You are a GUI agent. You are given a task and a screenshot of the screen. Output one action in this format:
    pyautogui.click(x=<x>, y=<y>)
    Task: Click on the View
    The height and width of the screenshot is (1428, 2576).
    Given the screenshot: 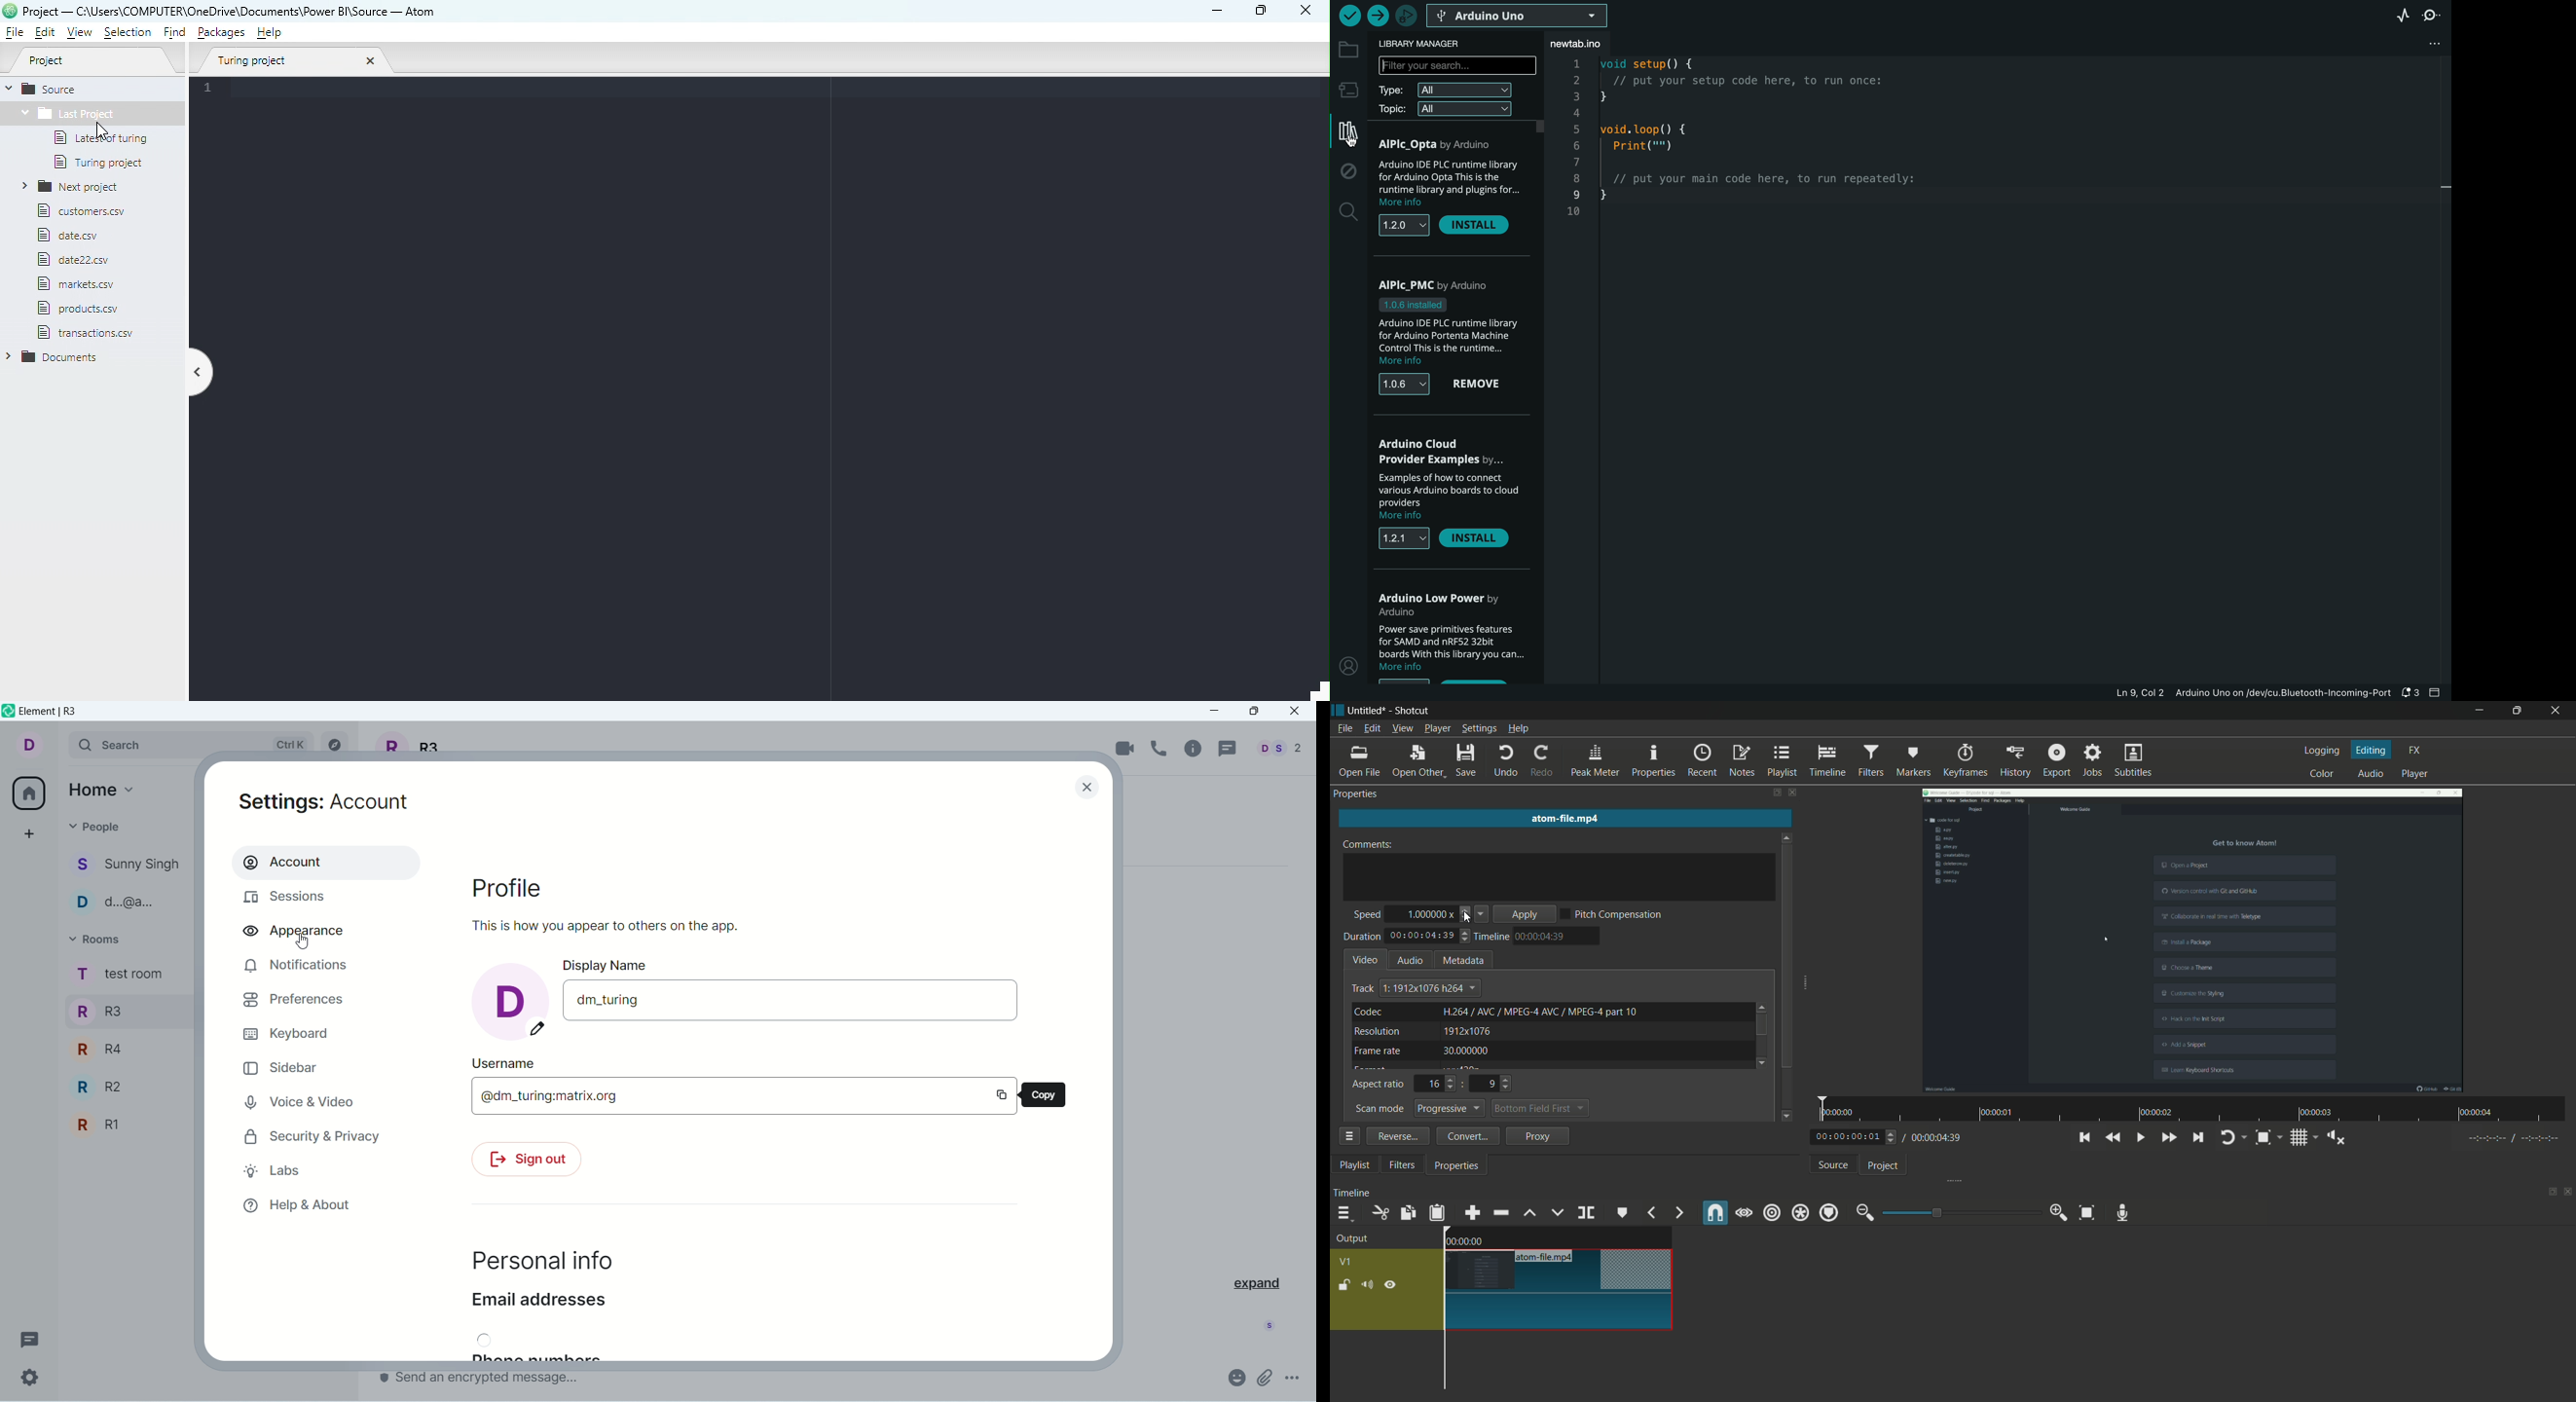 What is the action you would take?
    pyautogui.click(x=76, y=33)
    